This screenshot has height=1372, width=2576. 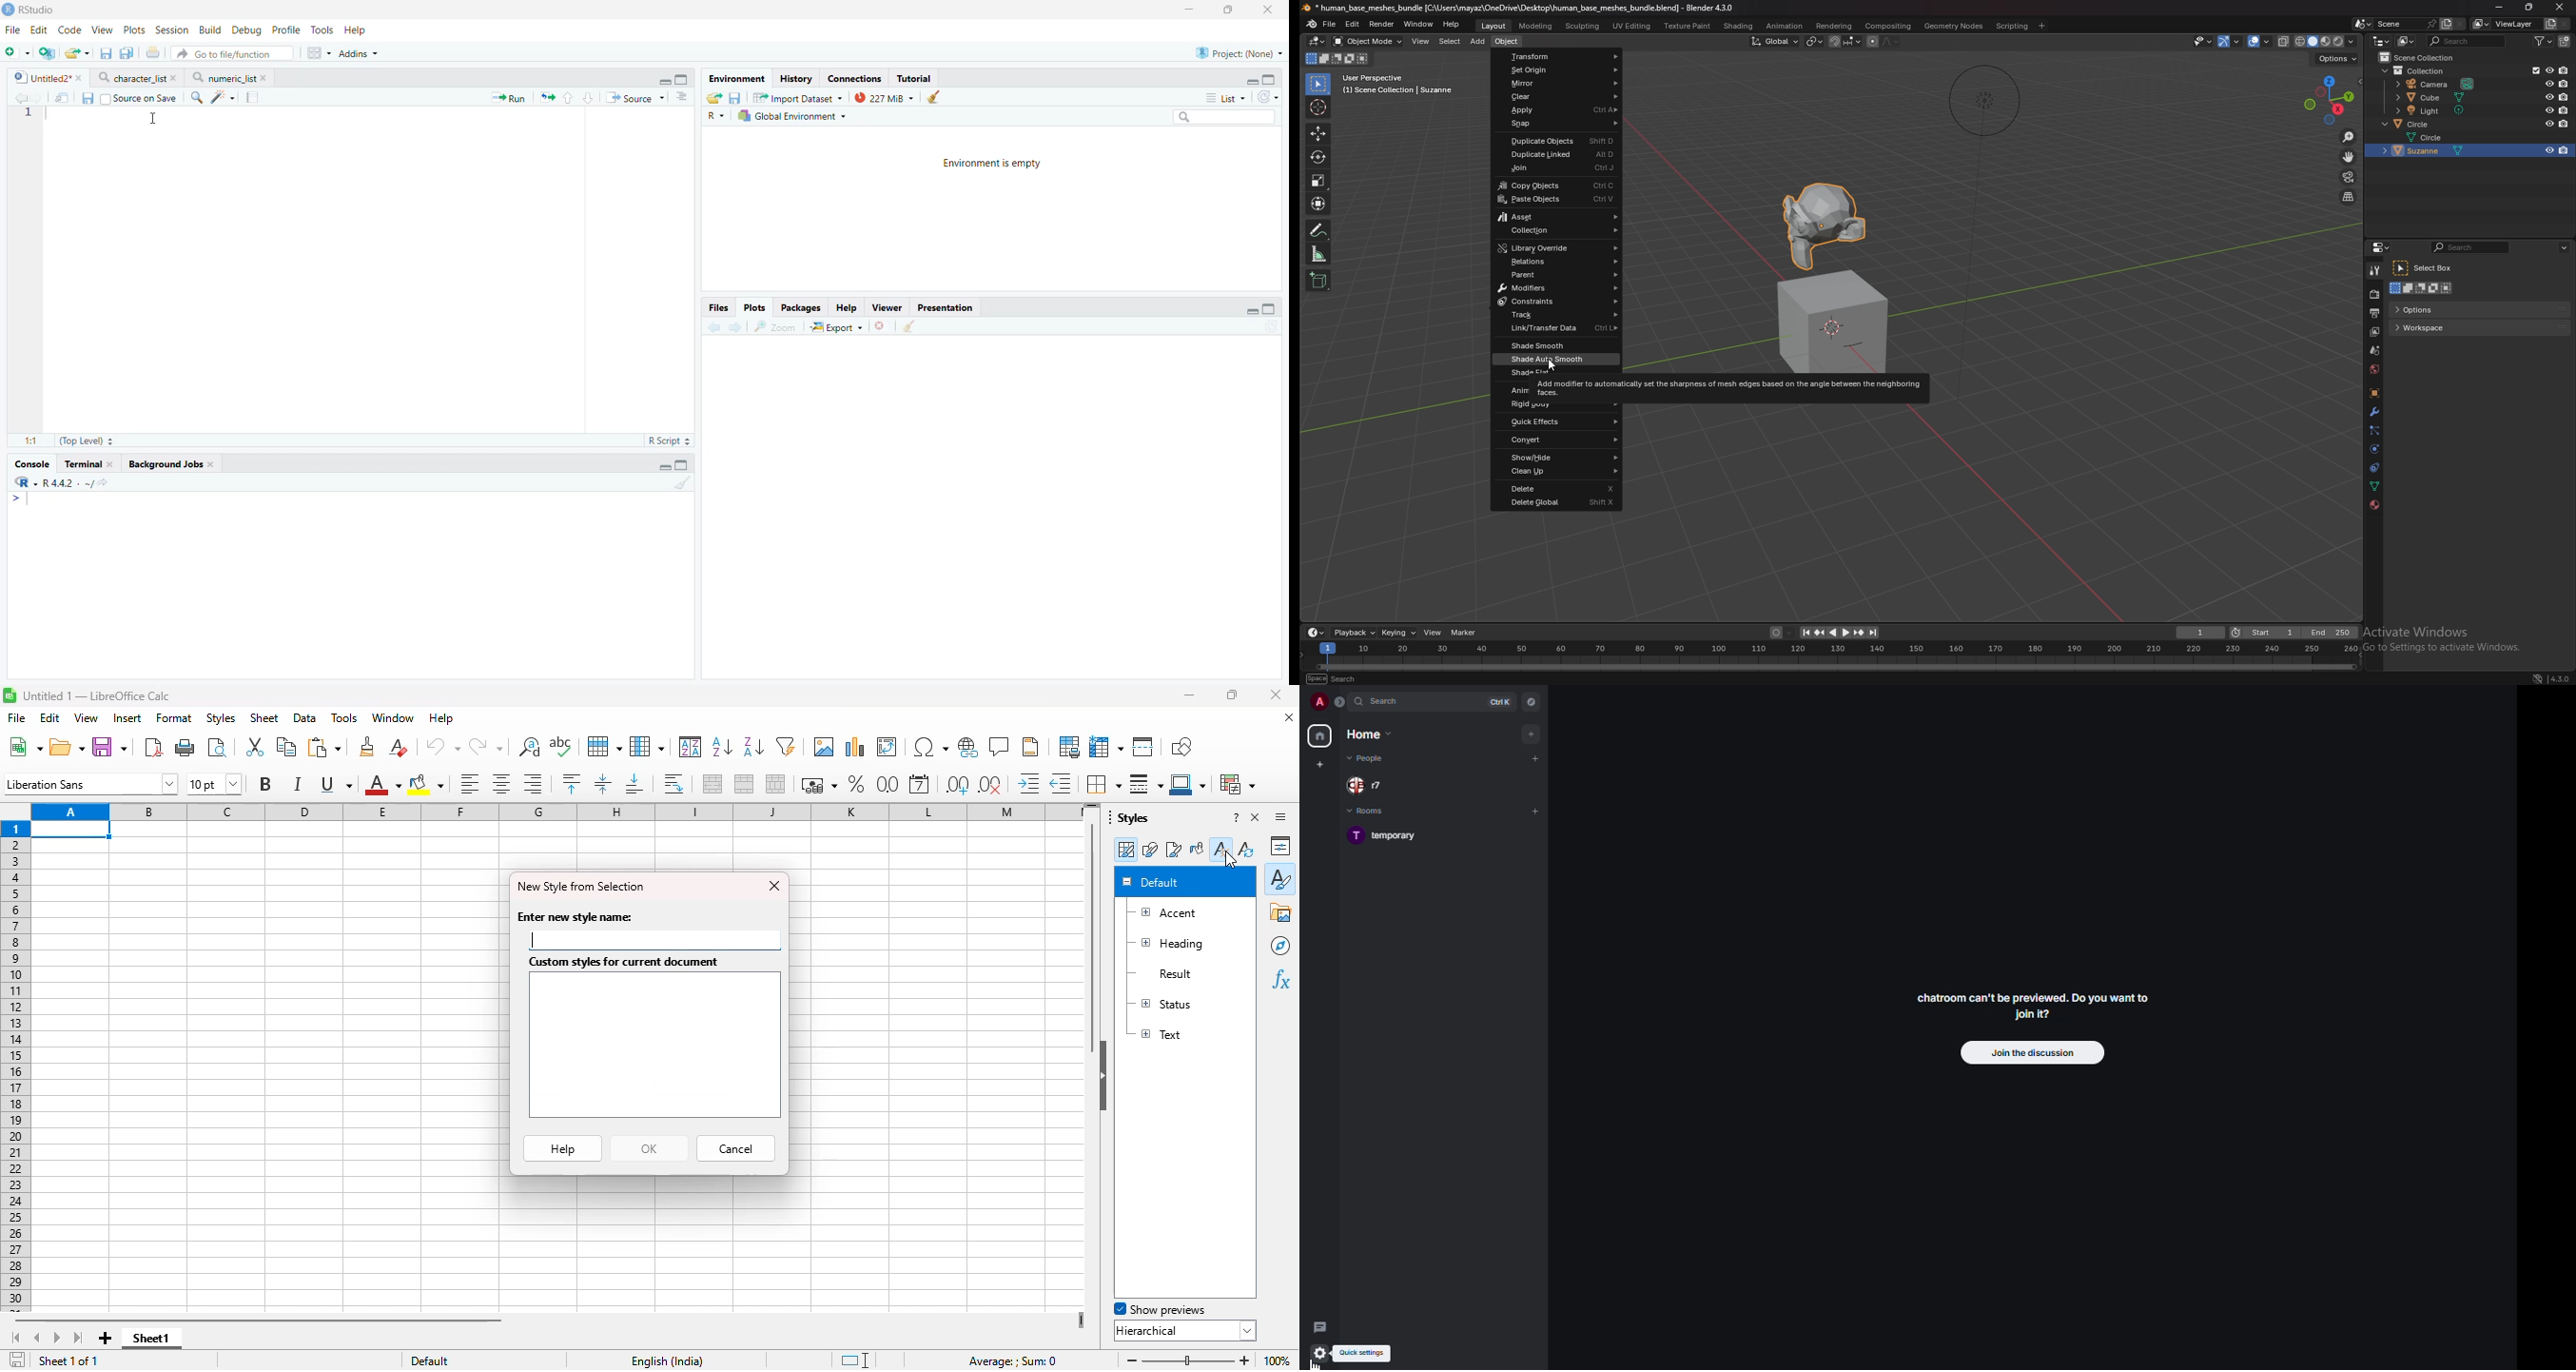 What do you see at coordinates (778, 326) in the screenshot?
I see `Zoom` at bounding box center [778, 326].